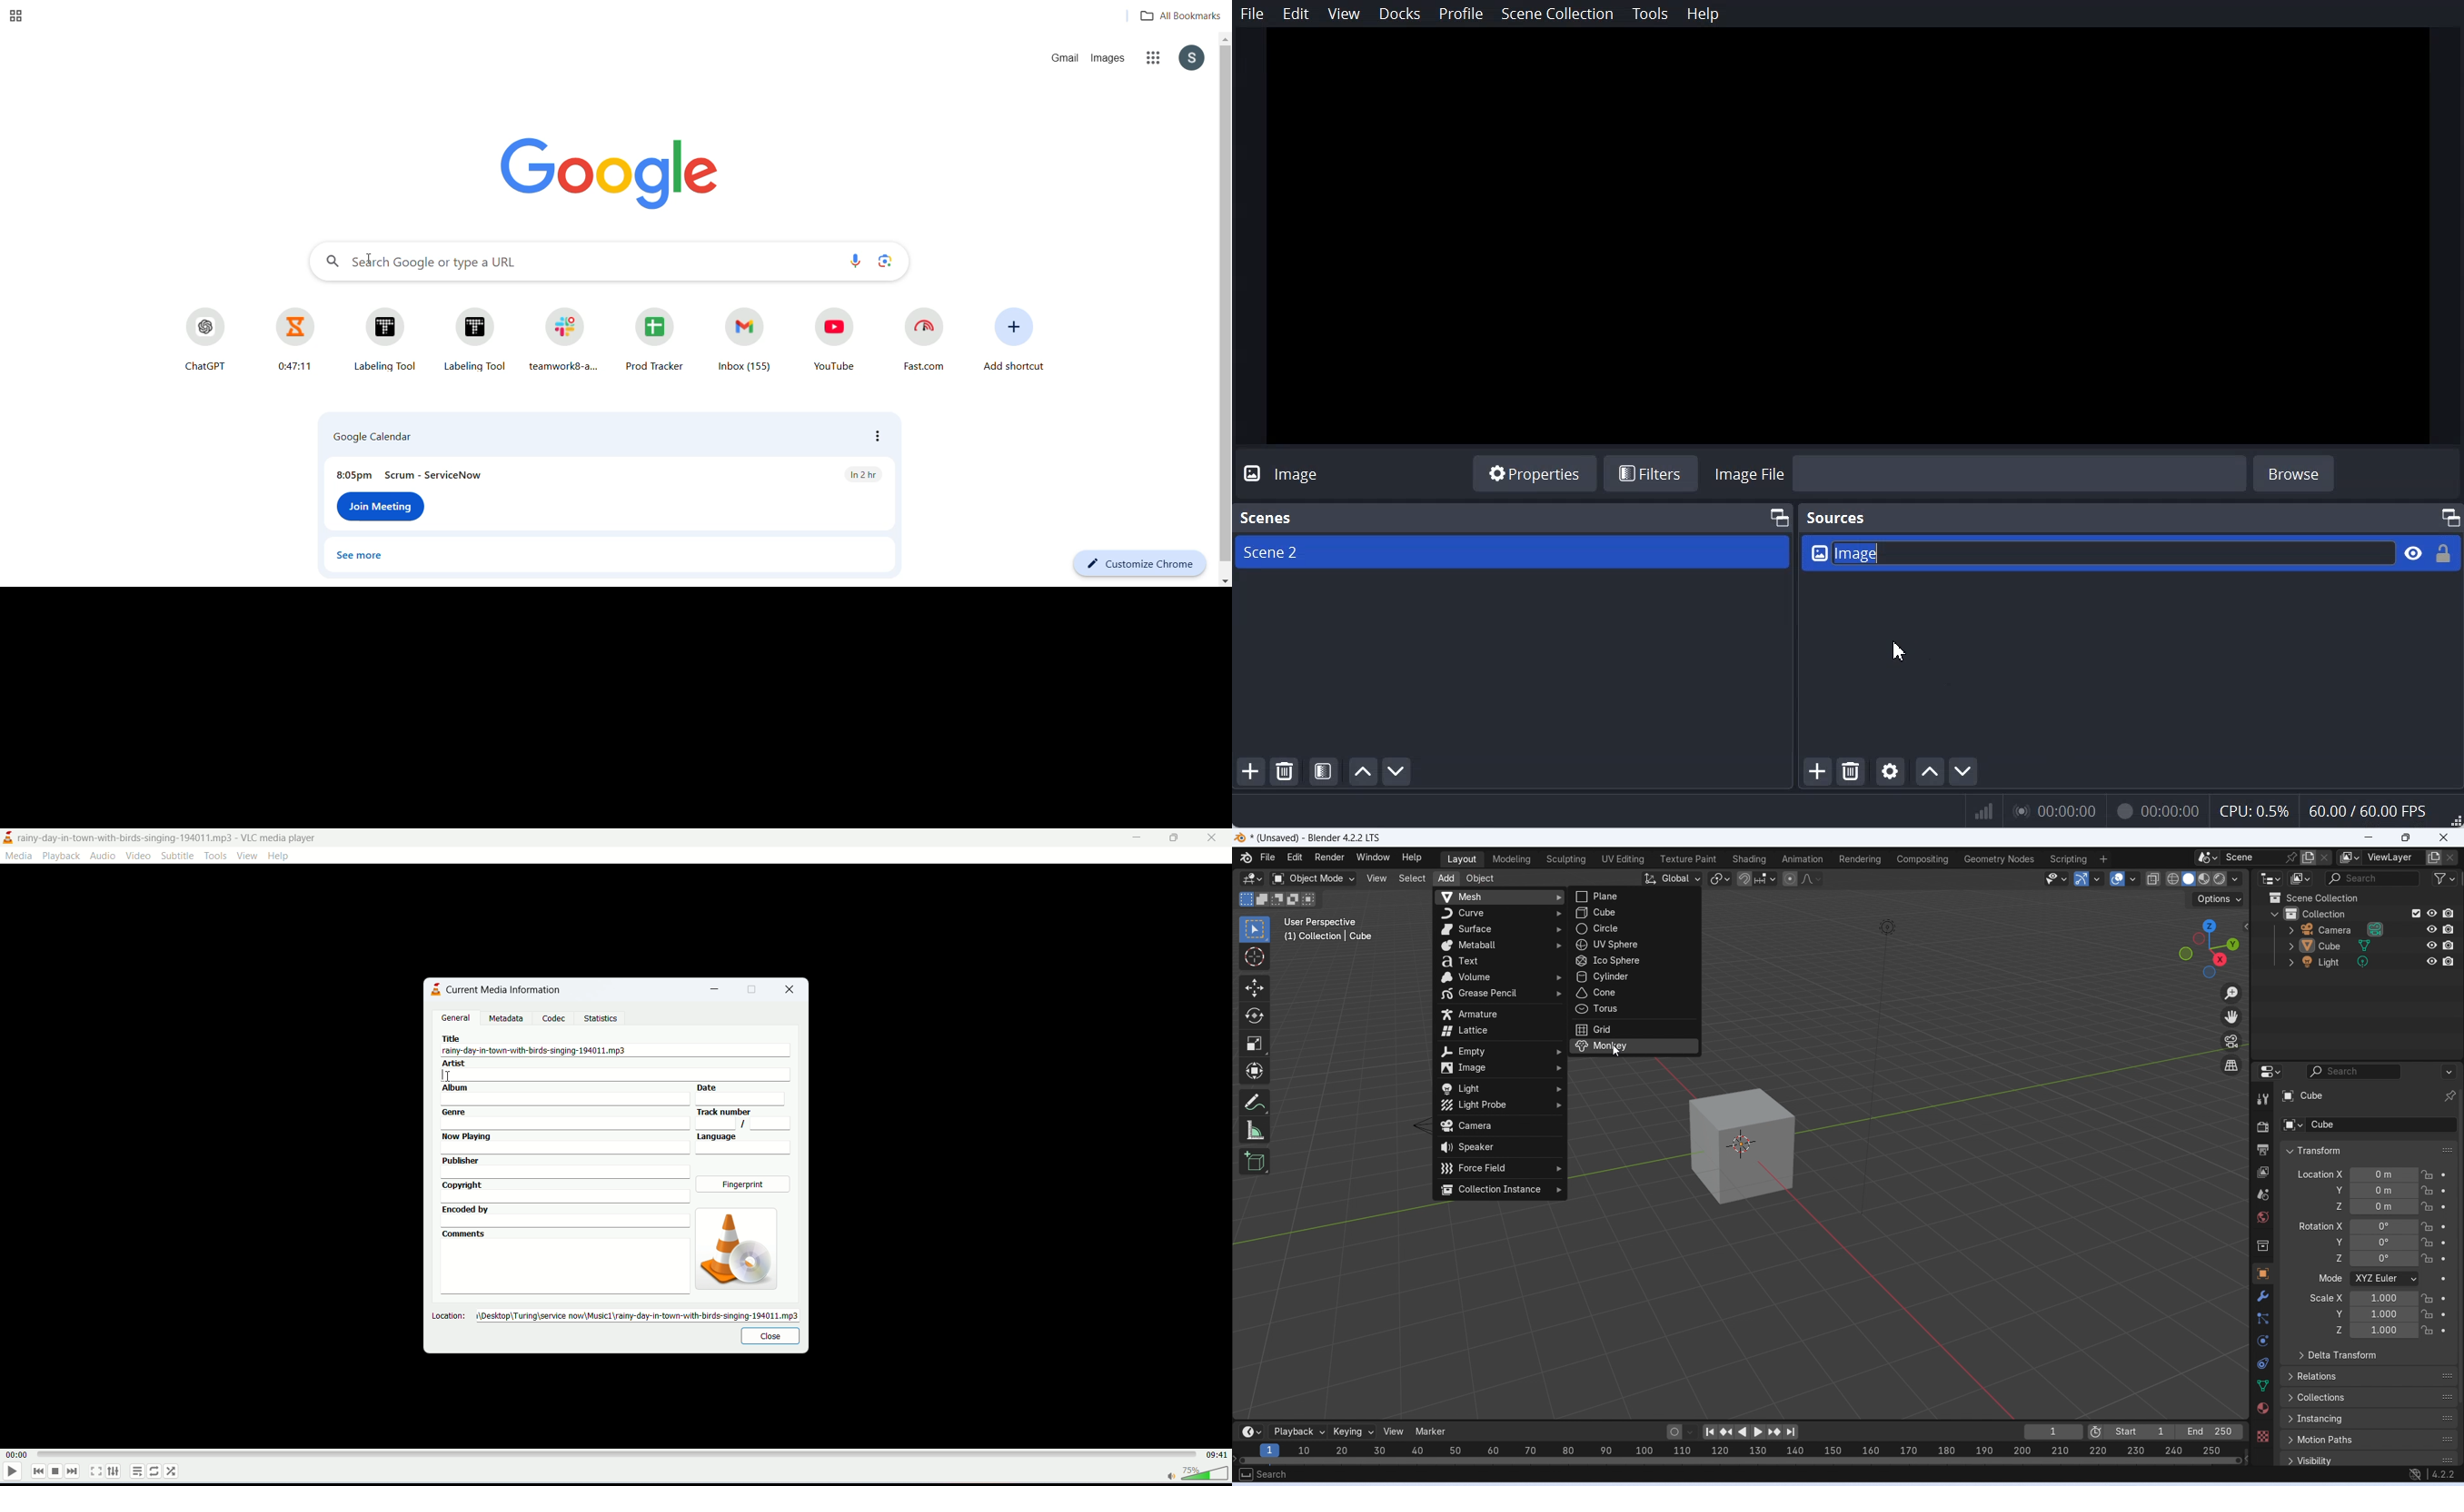 The height and width of the screenshot is (1512, 2464). Describe the element at coordinates (2264, 1247) in the screenshot. I see `collection` at that location.